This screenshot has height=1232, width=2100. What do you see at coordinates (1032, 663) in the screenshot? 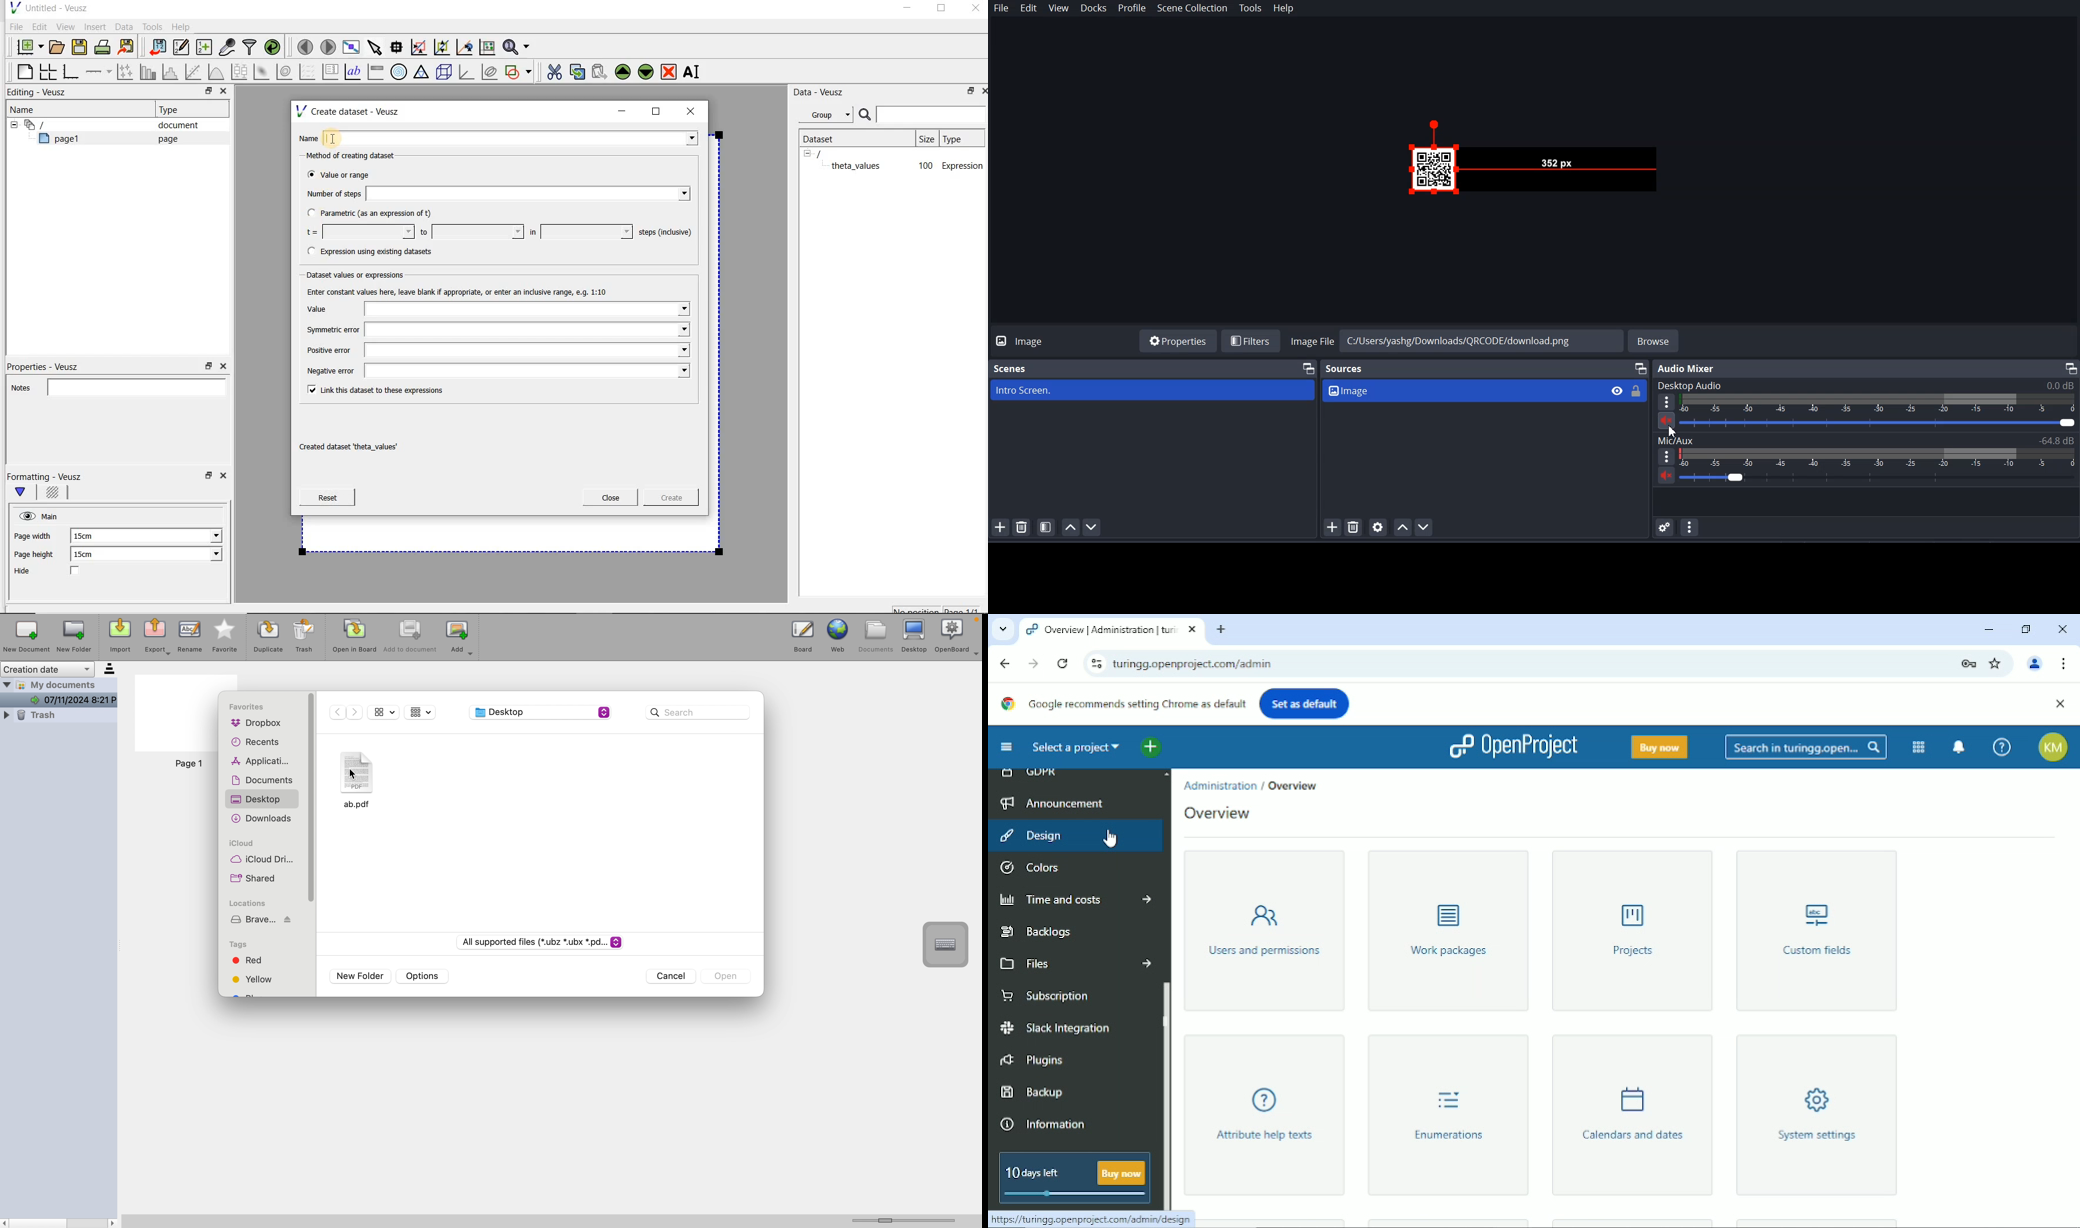
I see `Forward` at bounding box center [1032, 663].